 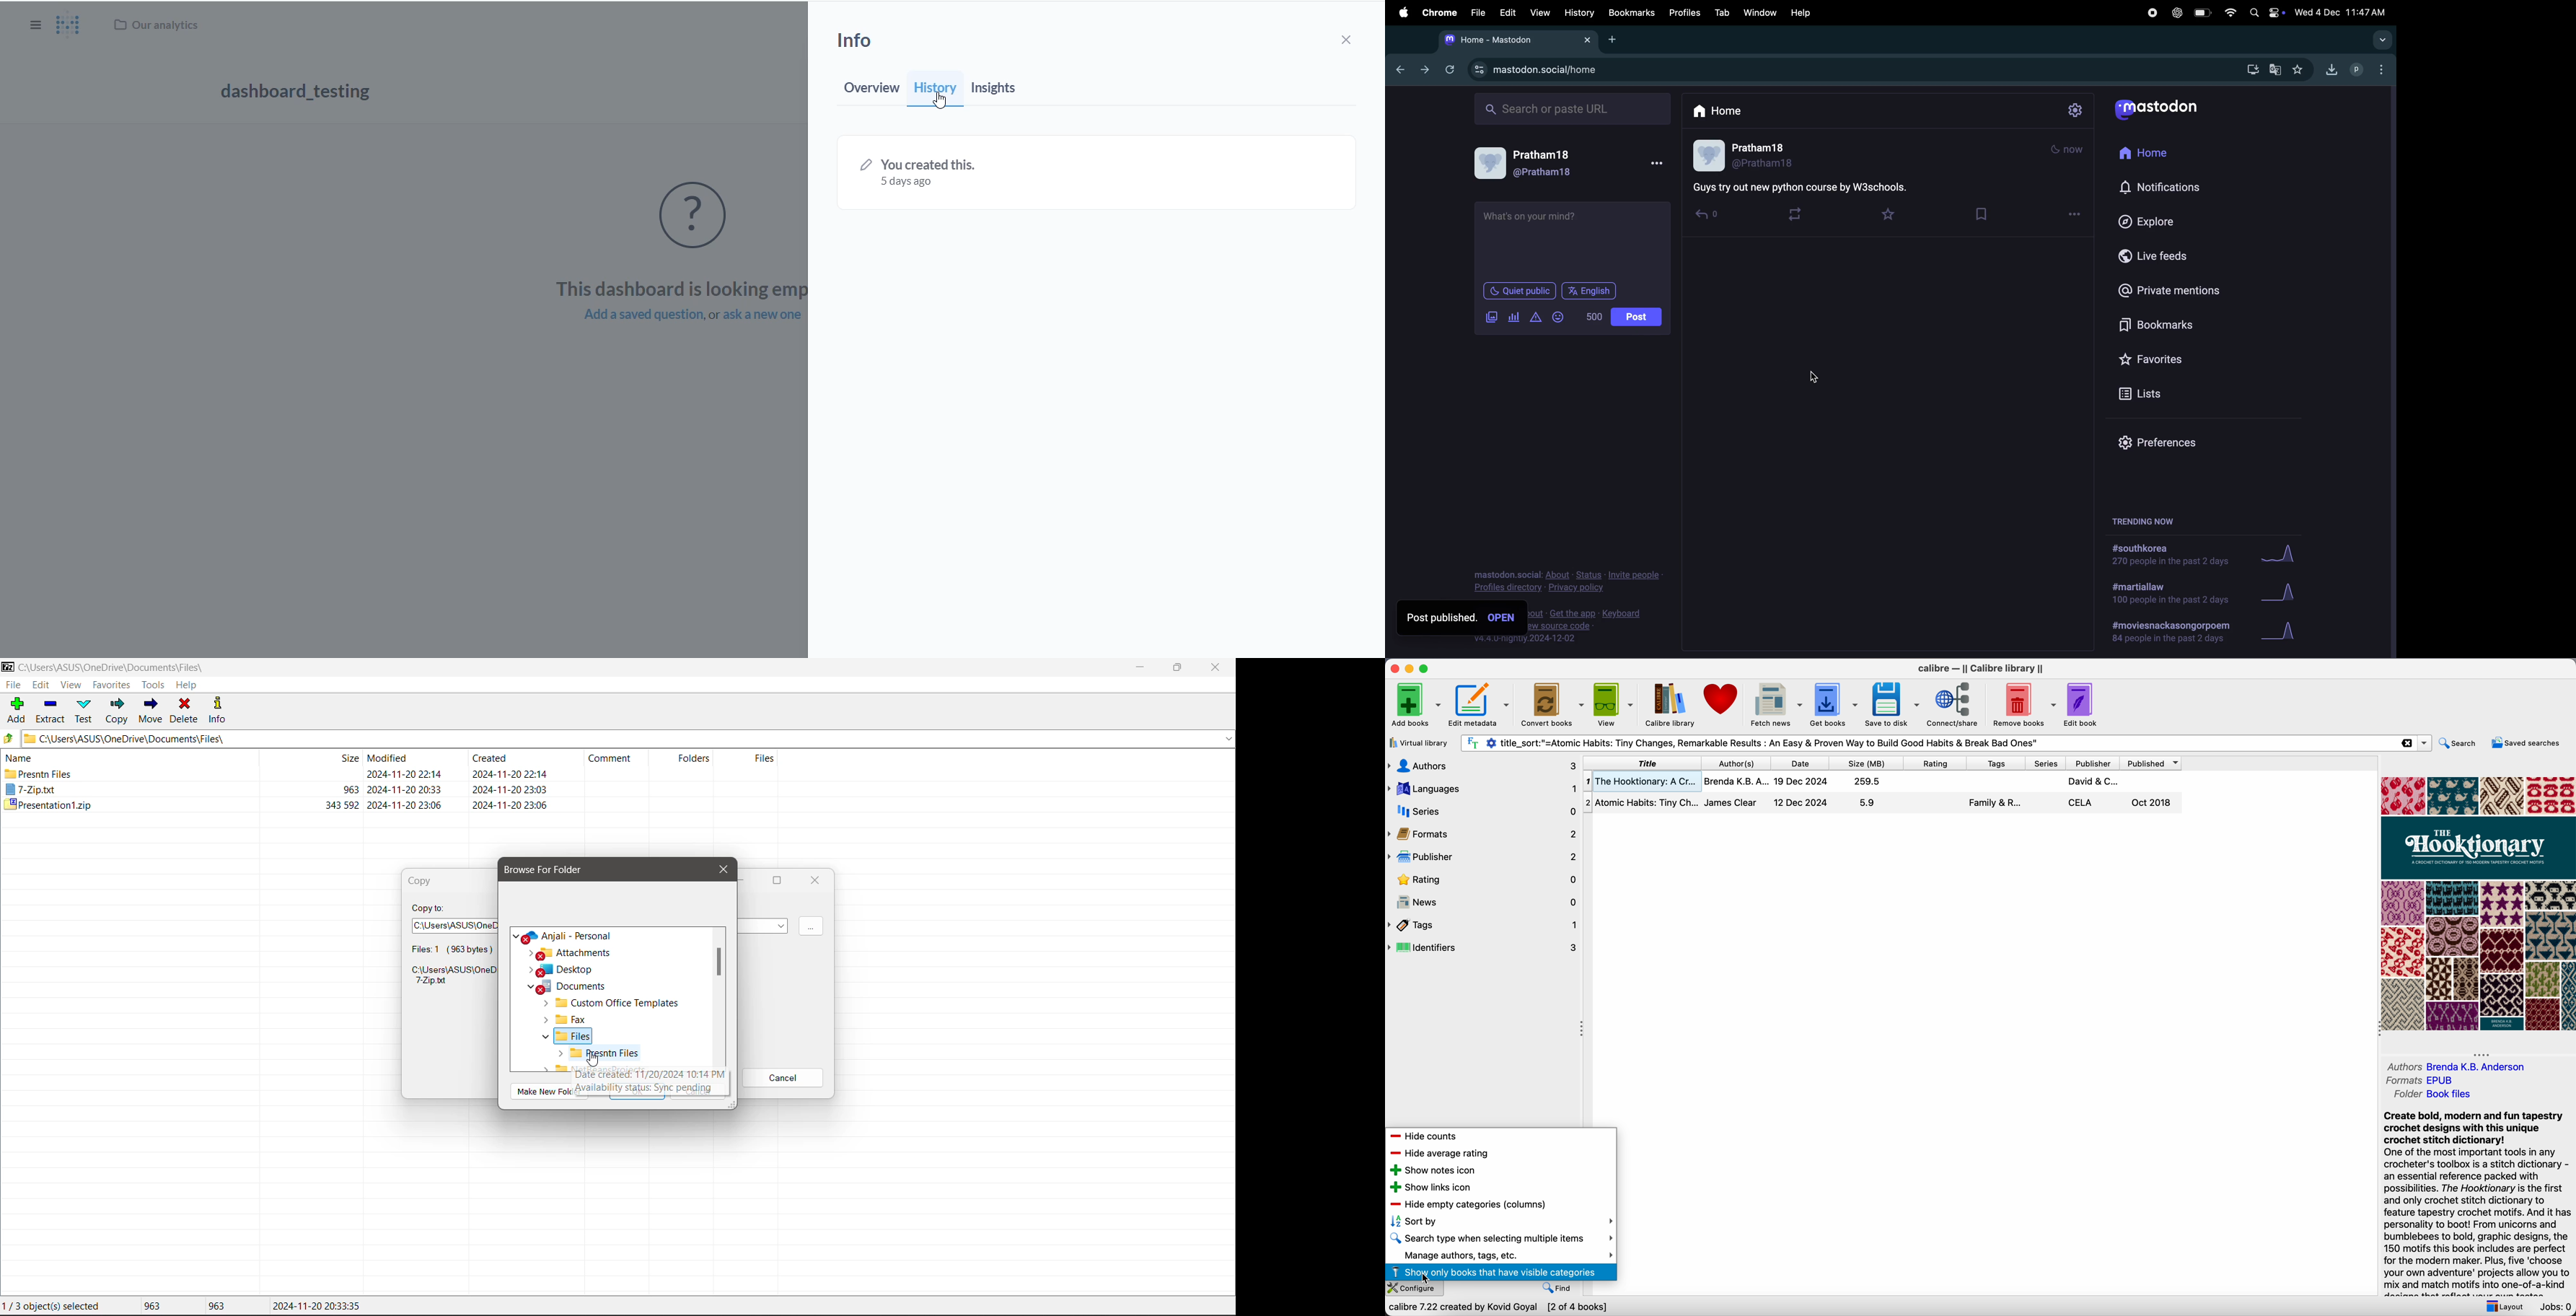 What do you see at coordinates (2229, 11) in the screenshot?
I see `wifi` at bounding box center [2229, 11].